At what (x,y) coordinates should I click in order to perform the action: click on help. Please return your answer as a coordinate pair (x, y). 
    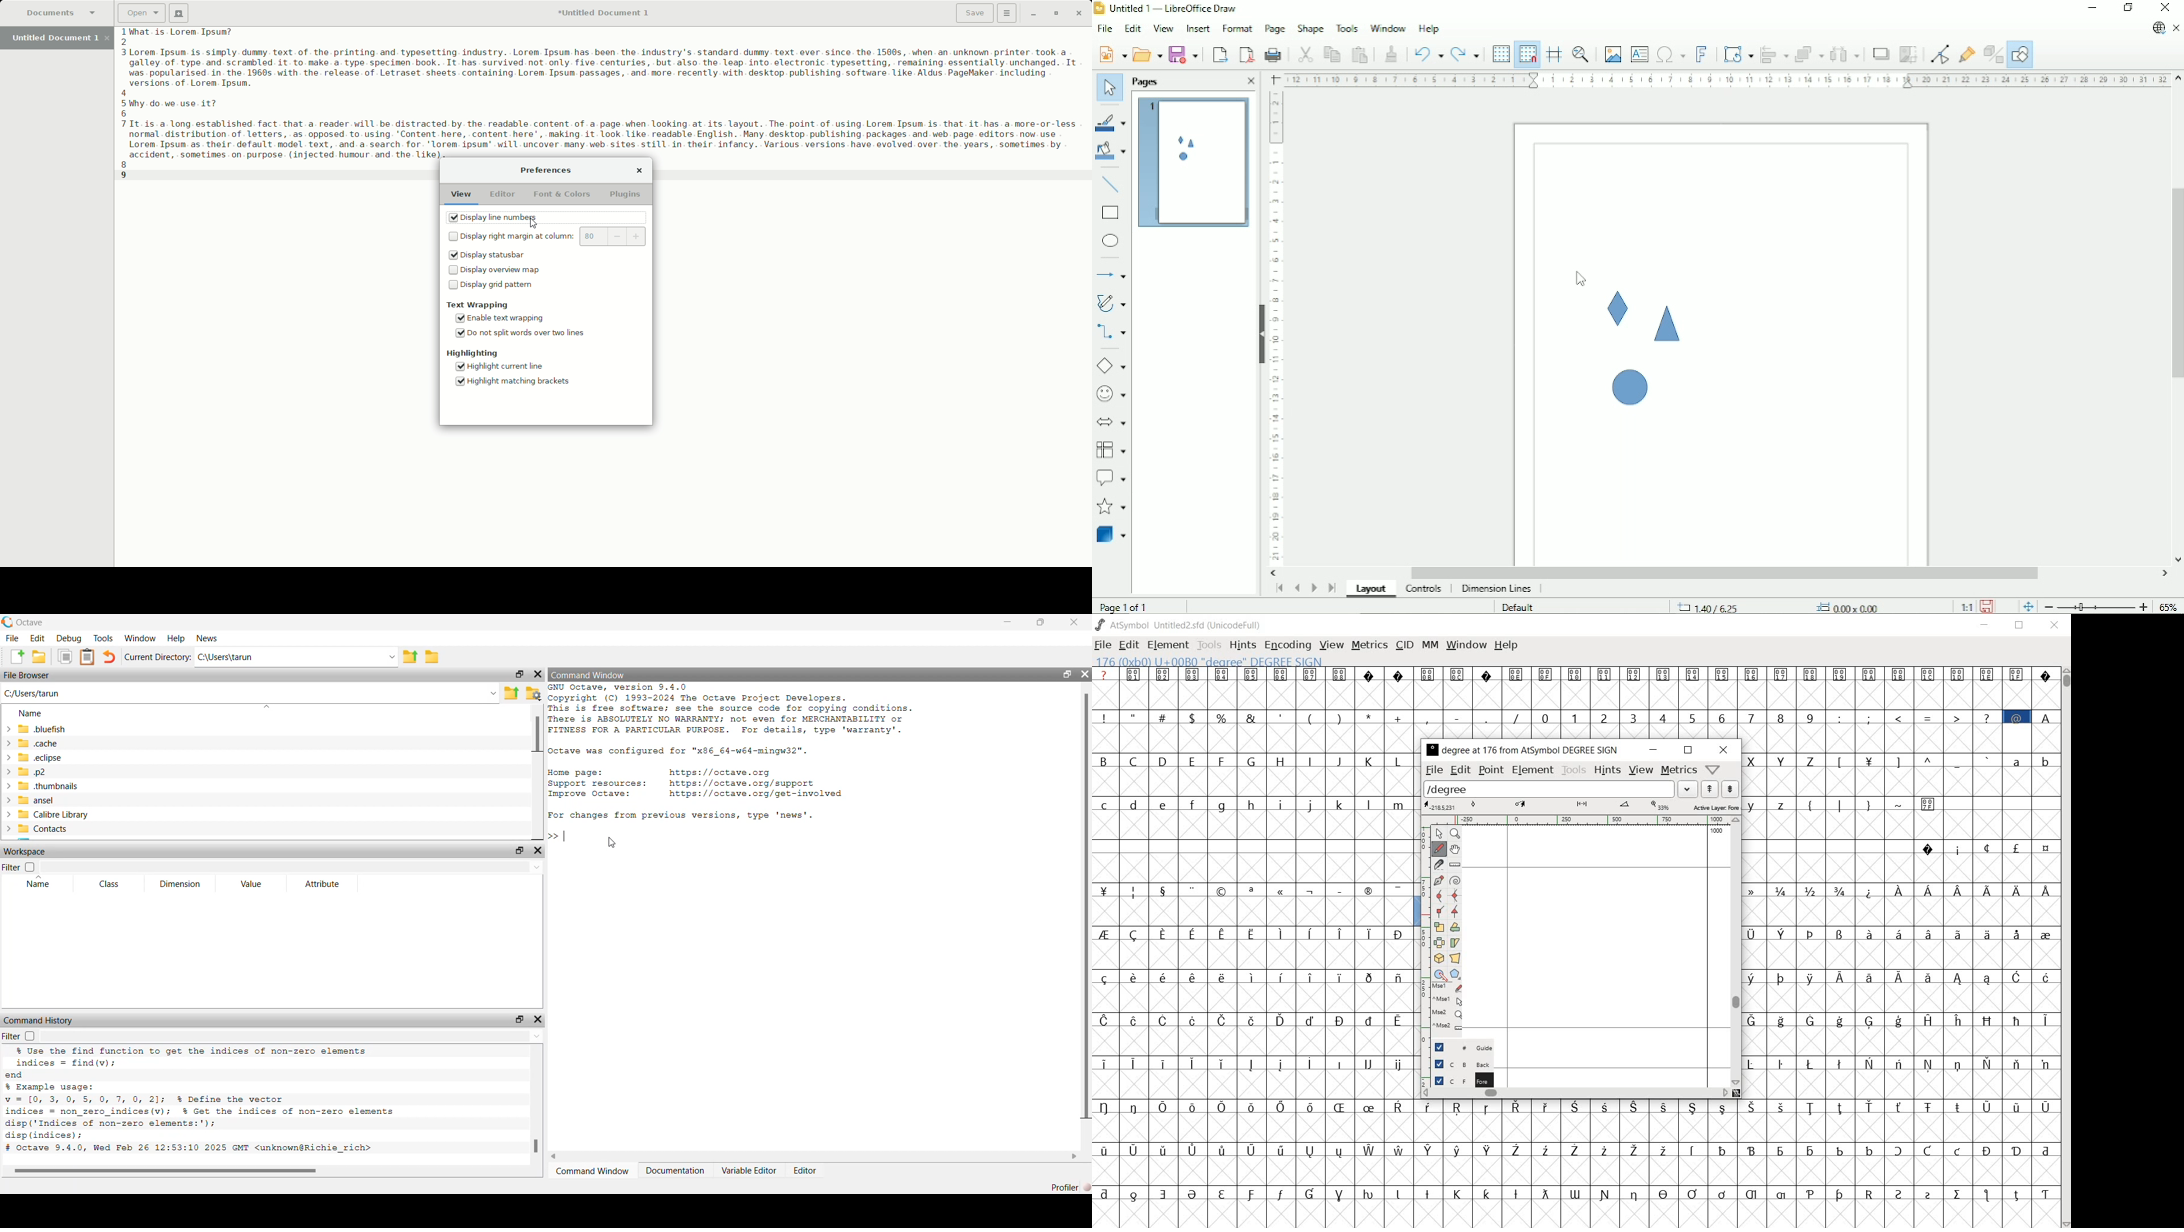
    Looking at the image, I should click on (1508, 646).